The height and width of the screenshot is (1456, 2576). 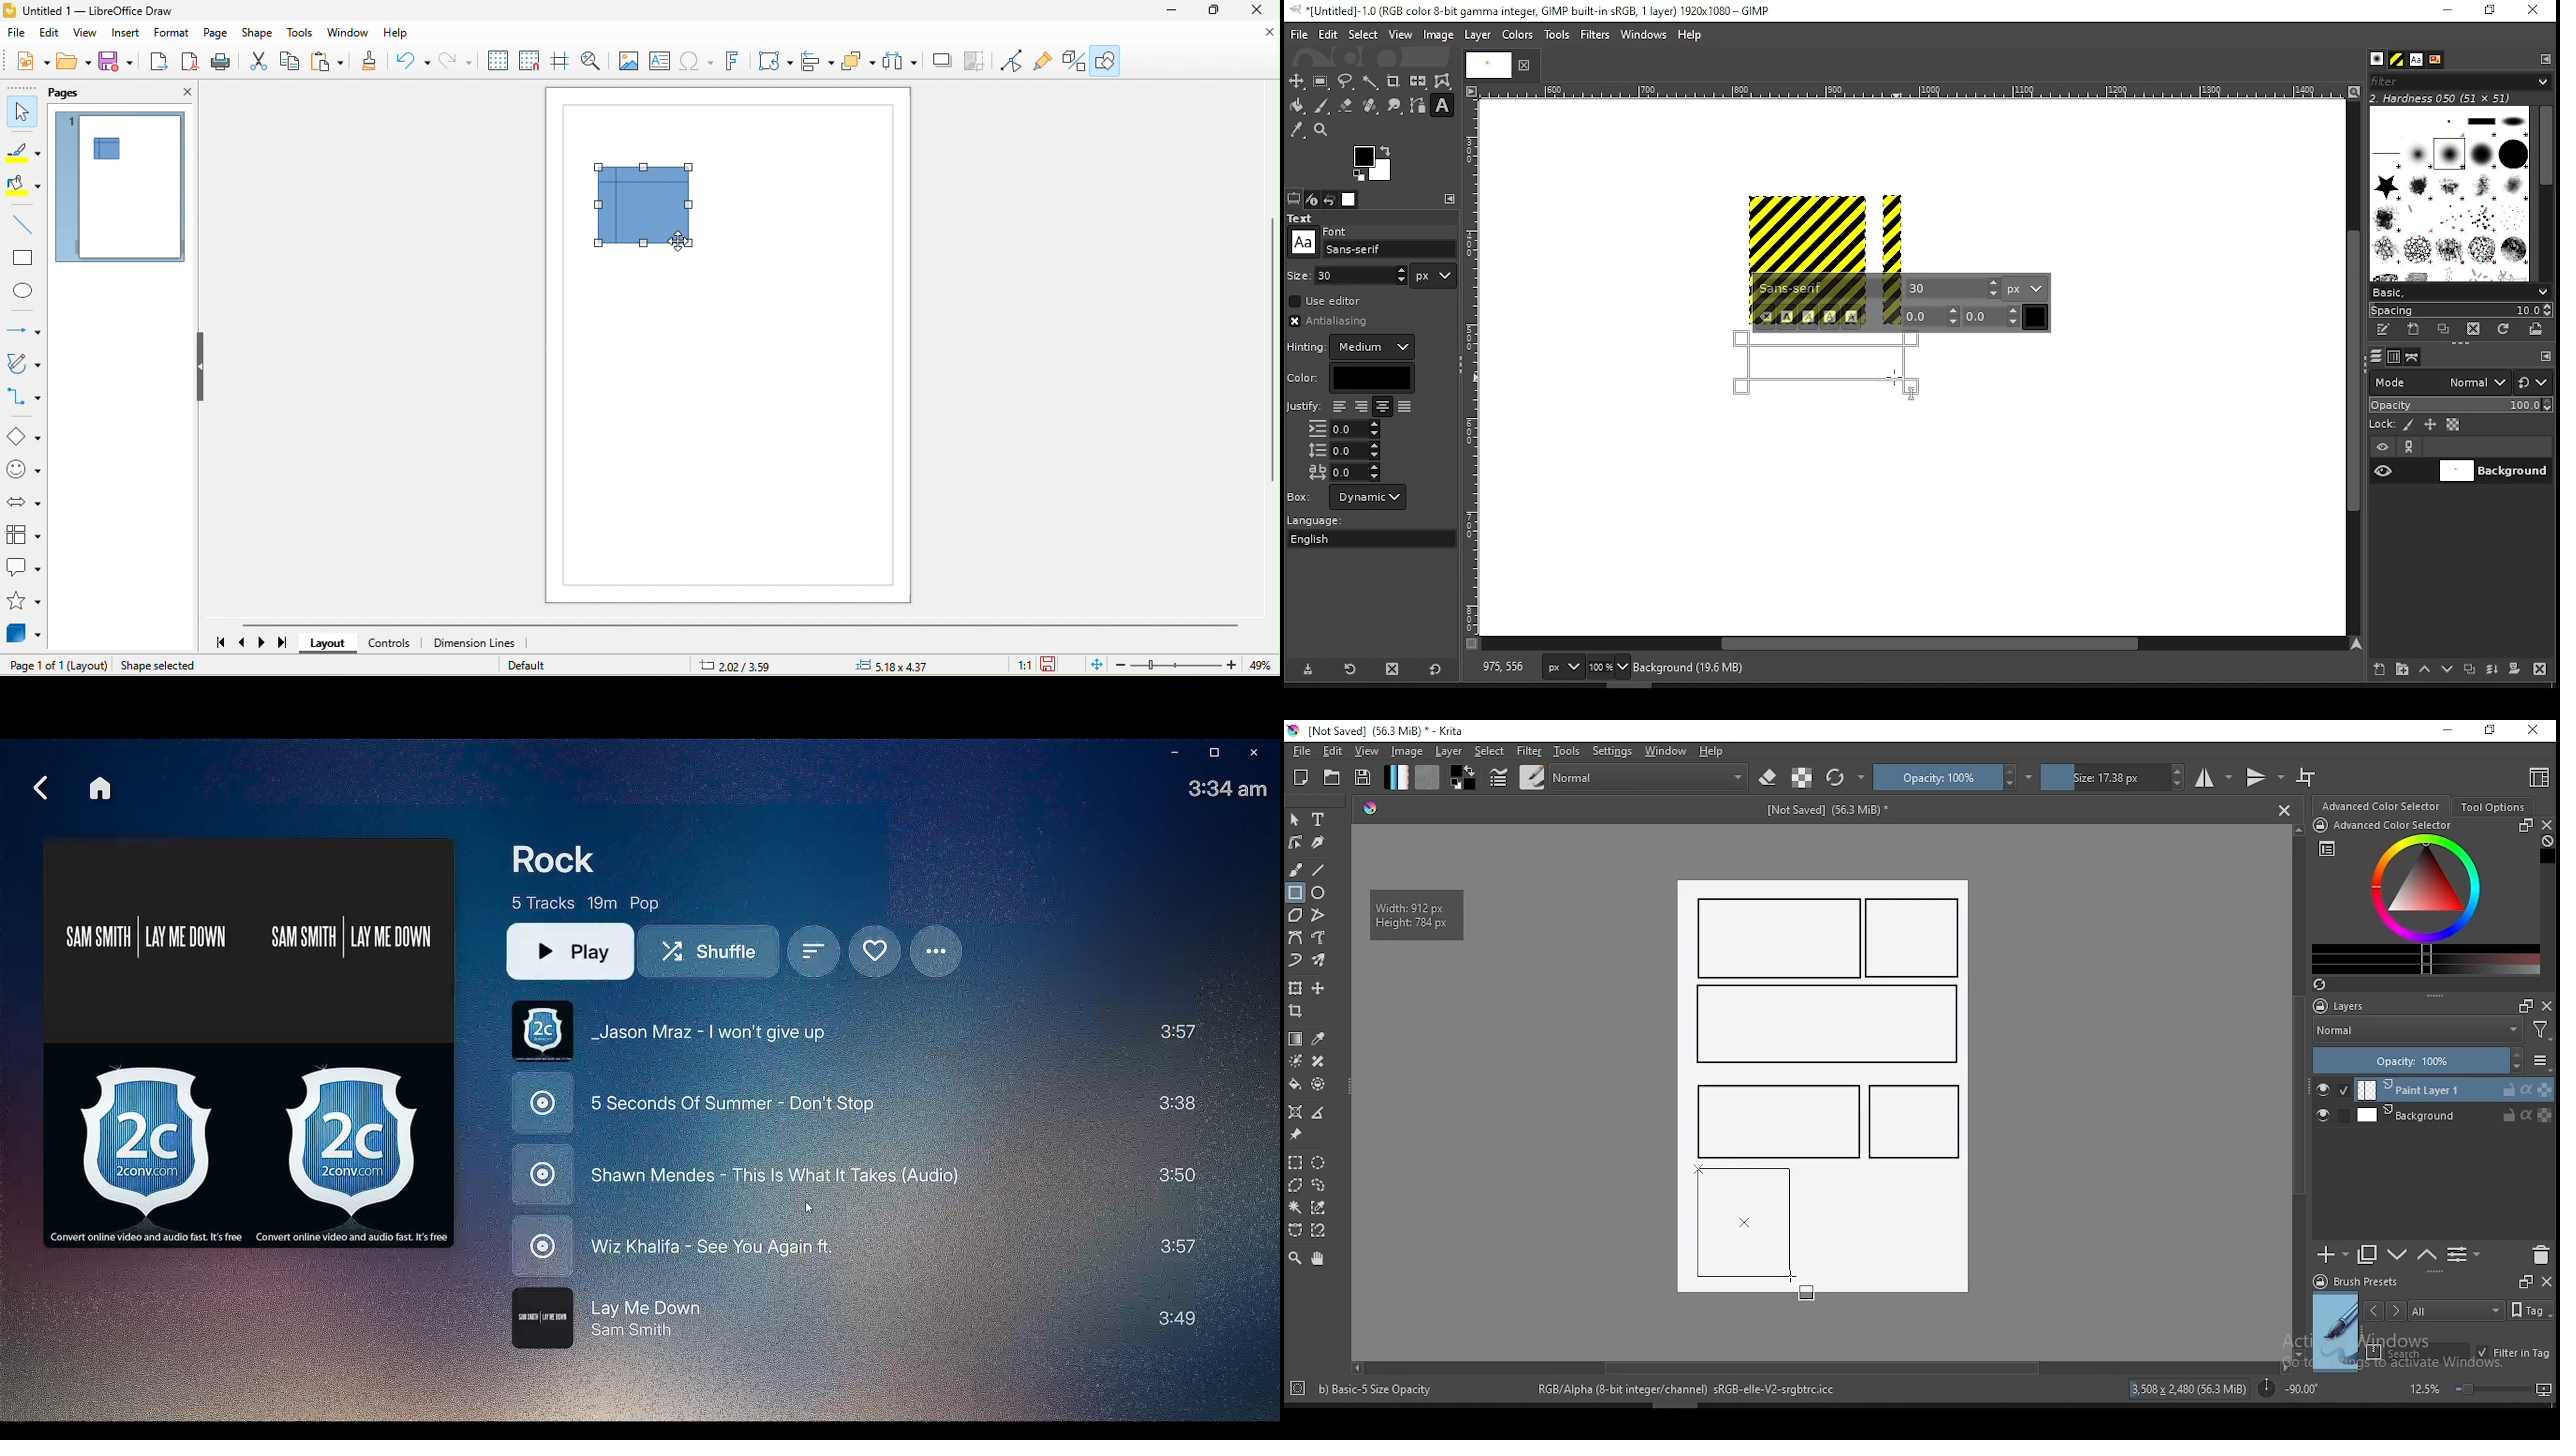 What do you see at coordinates (1490, 751) in the screenshot?
I see `select` at bounding box center [1490, 751].